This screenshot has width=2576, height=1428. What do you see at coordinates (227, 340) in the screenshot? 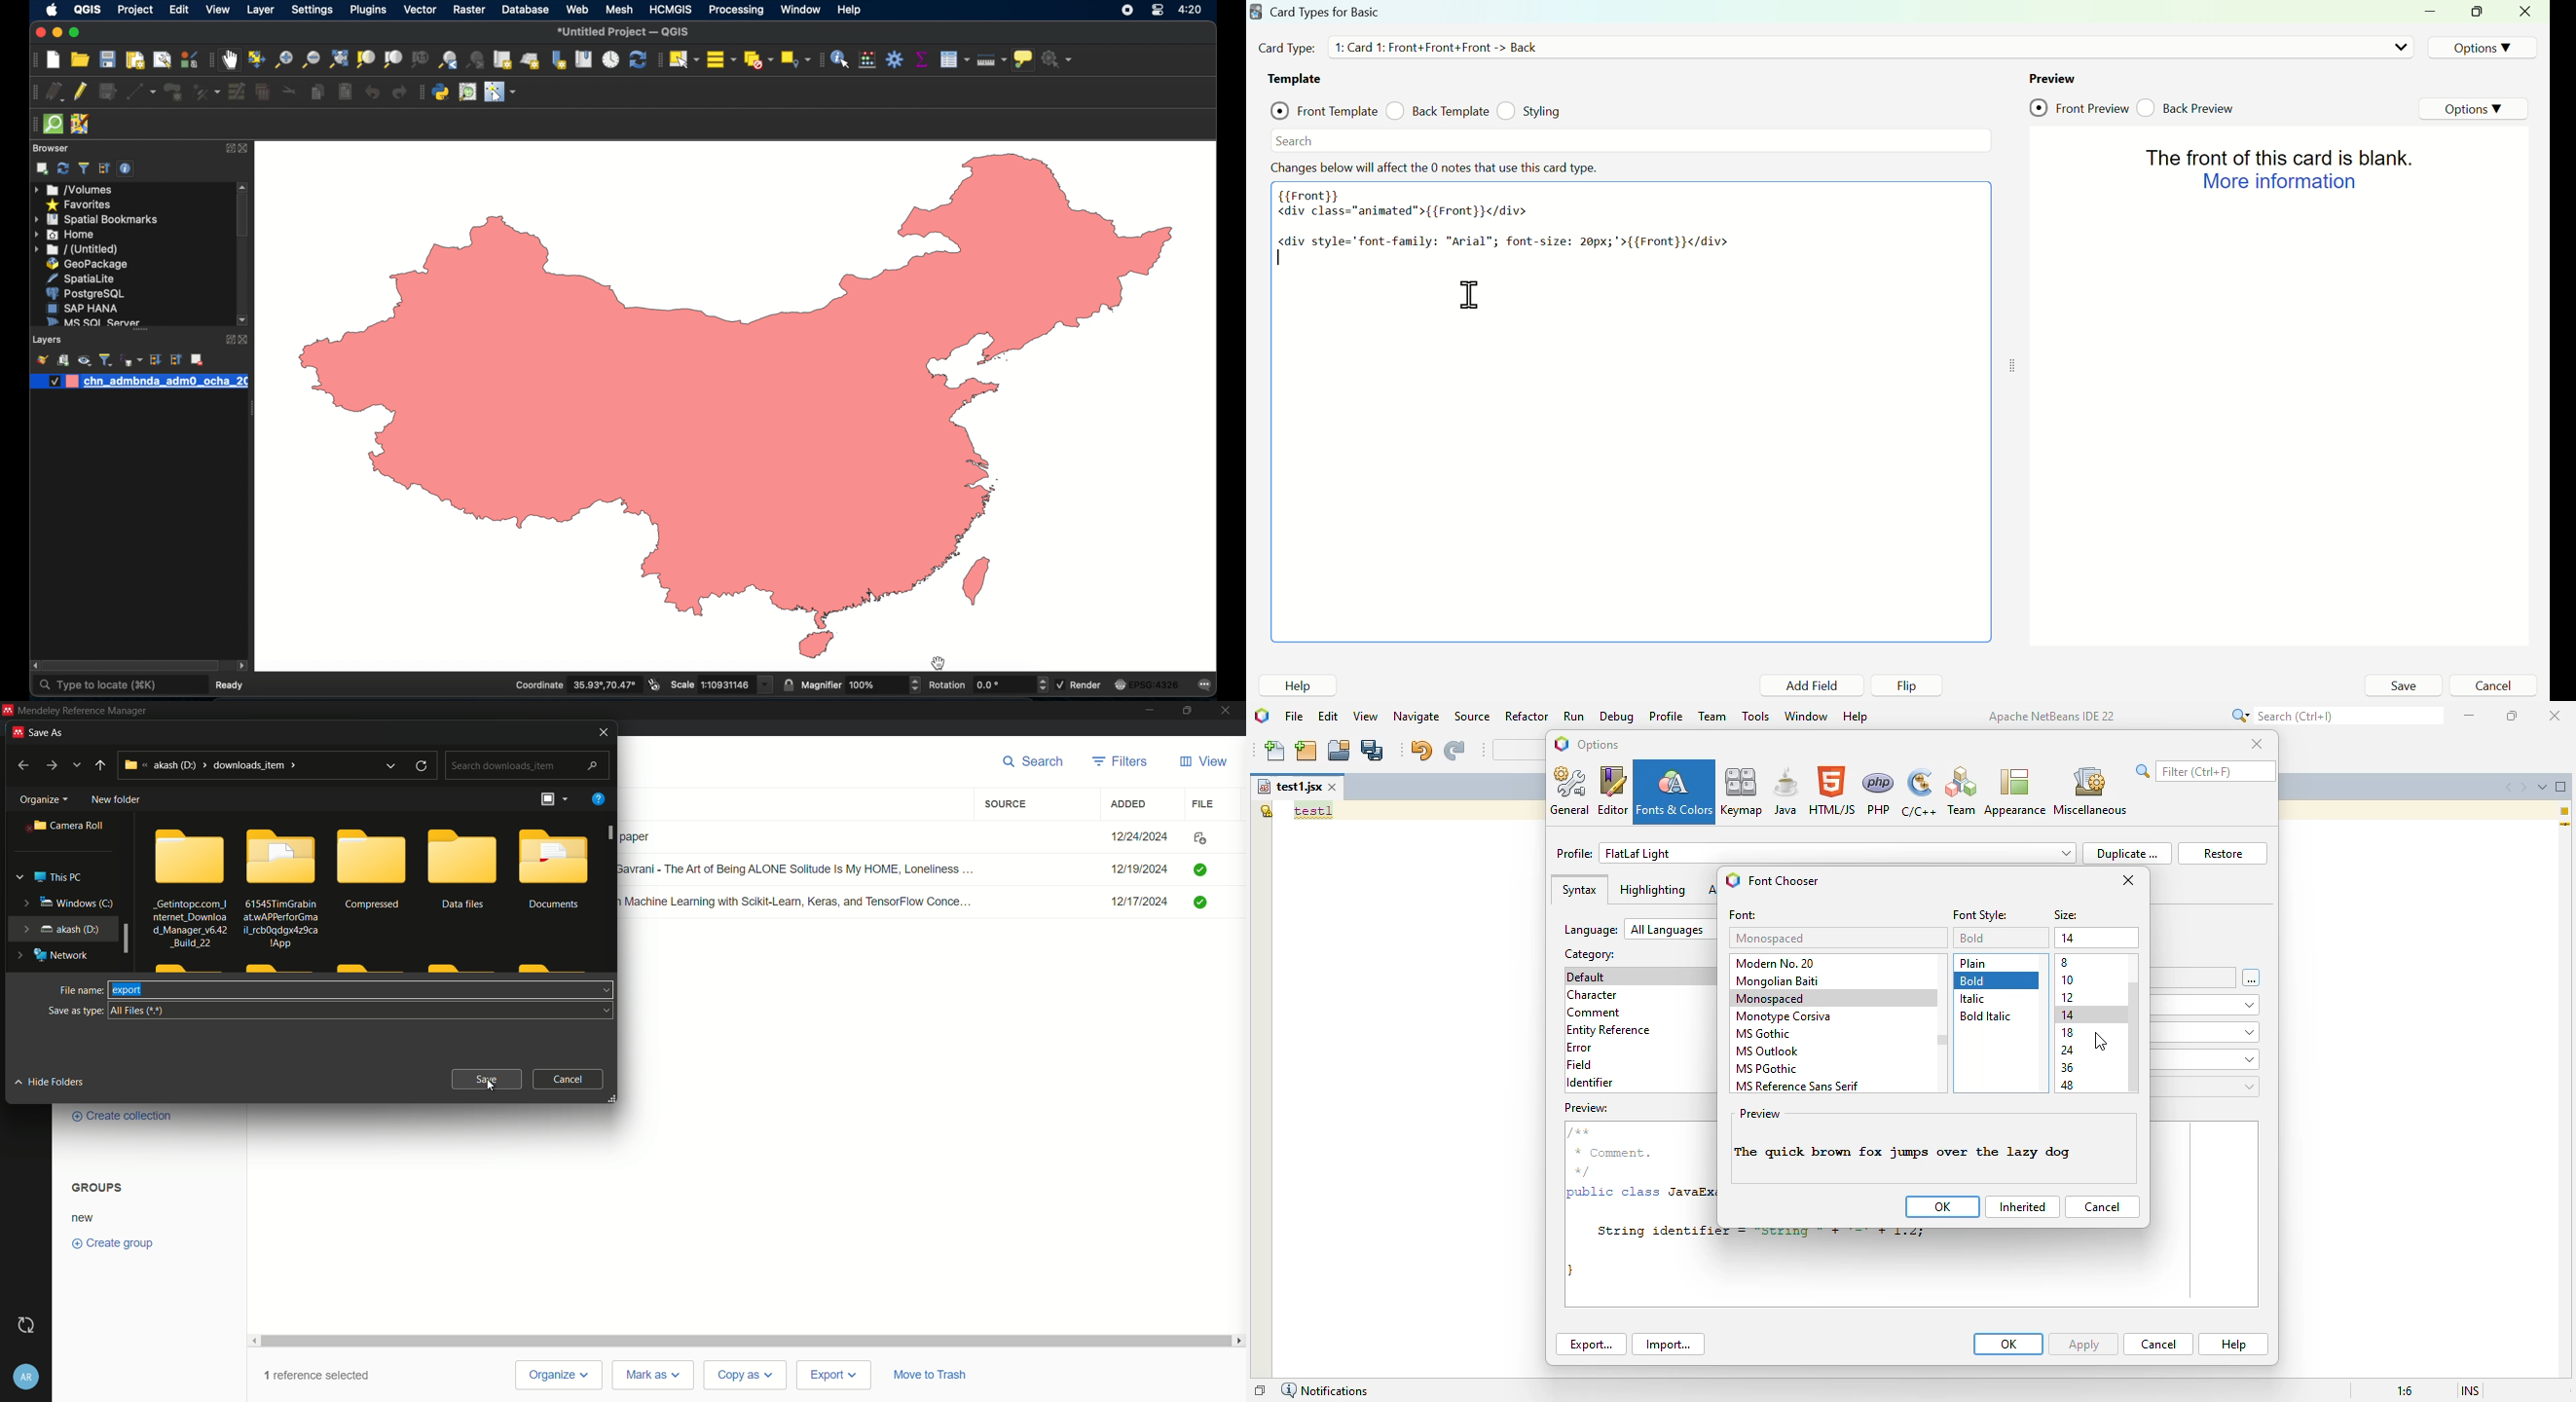
I see `expand` at bounding box center [227, 340].